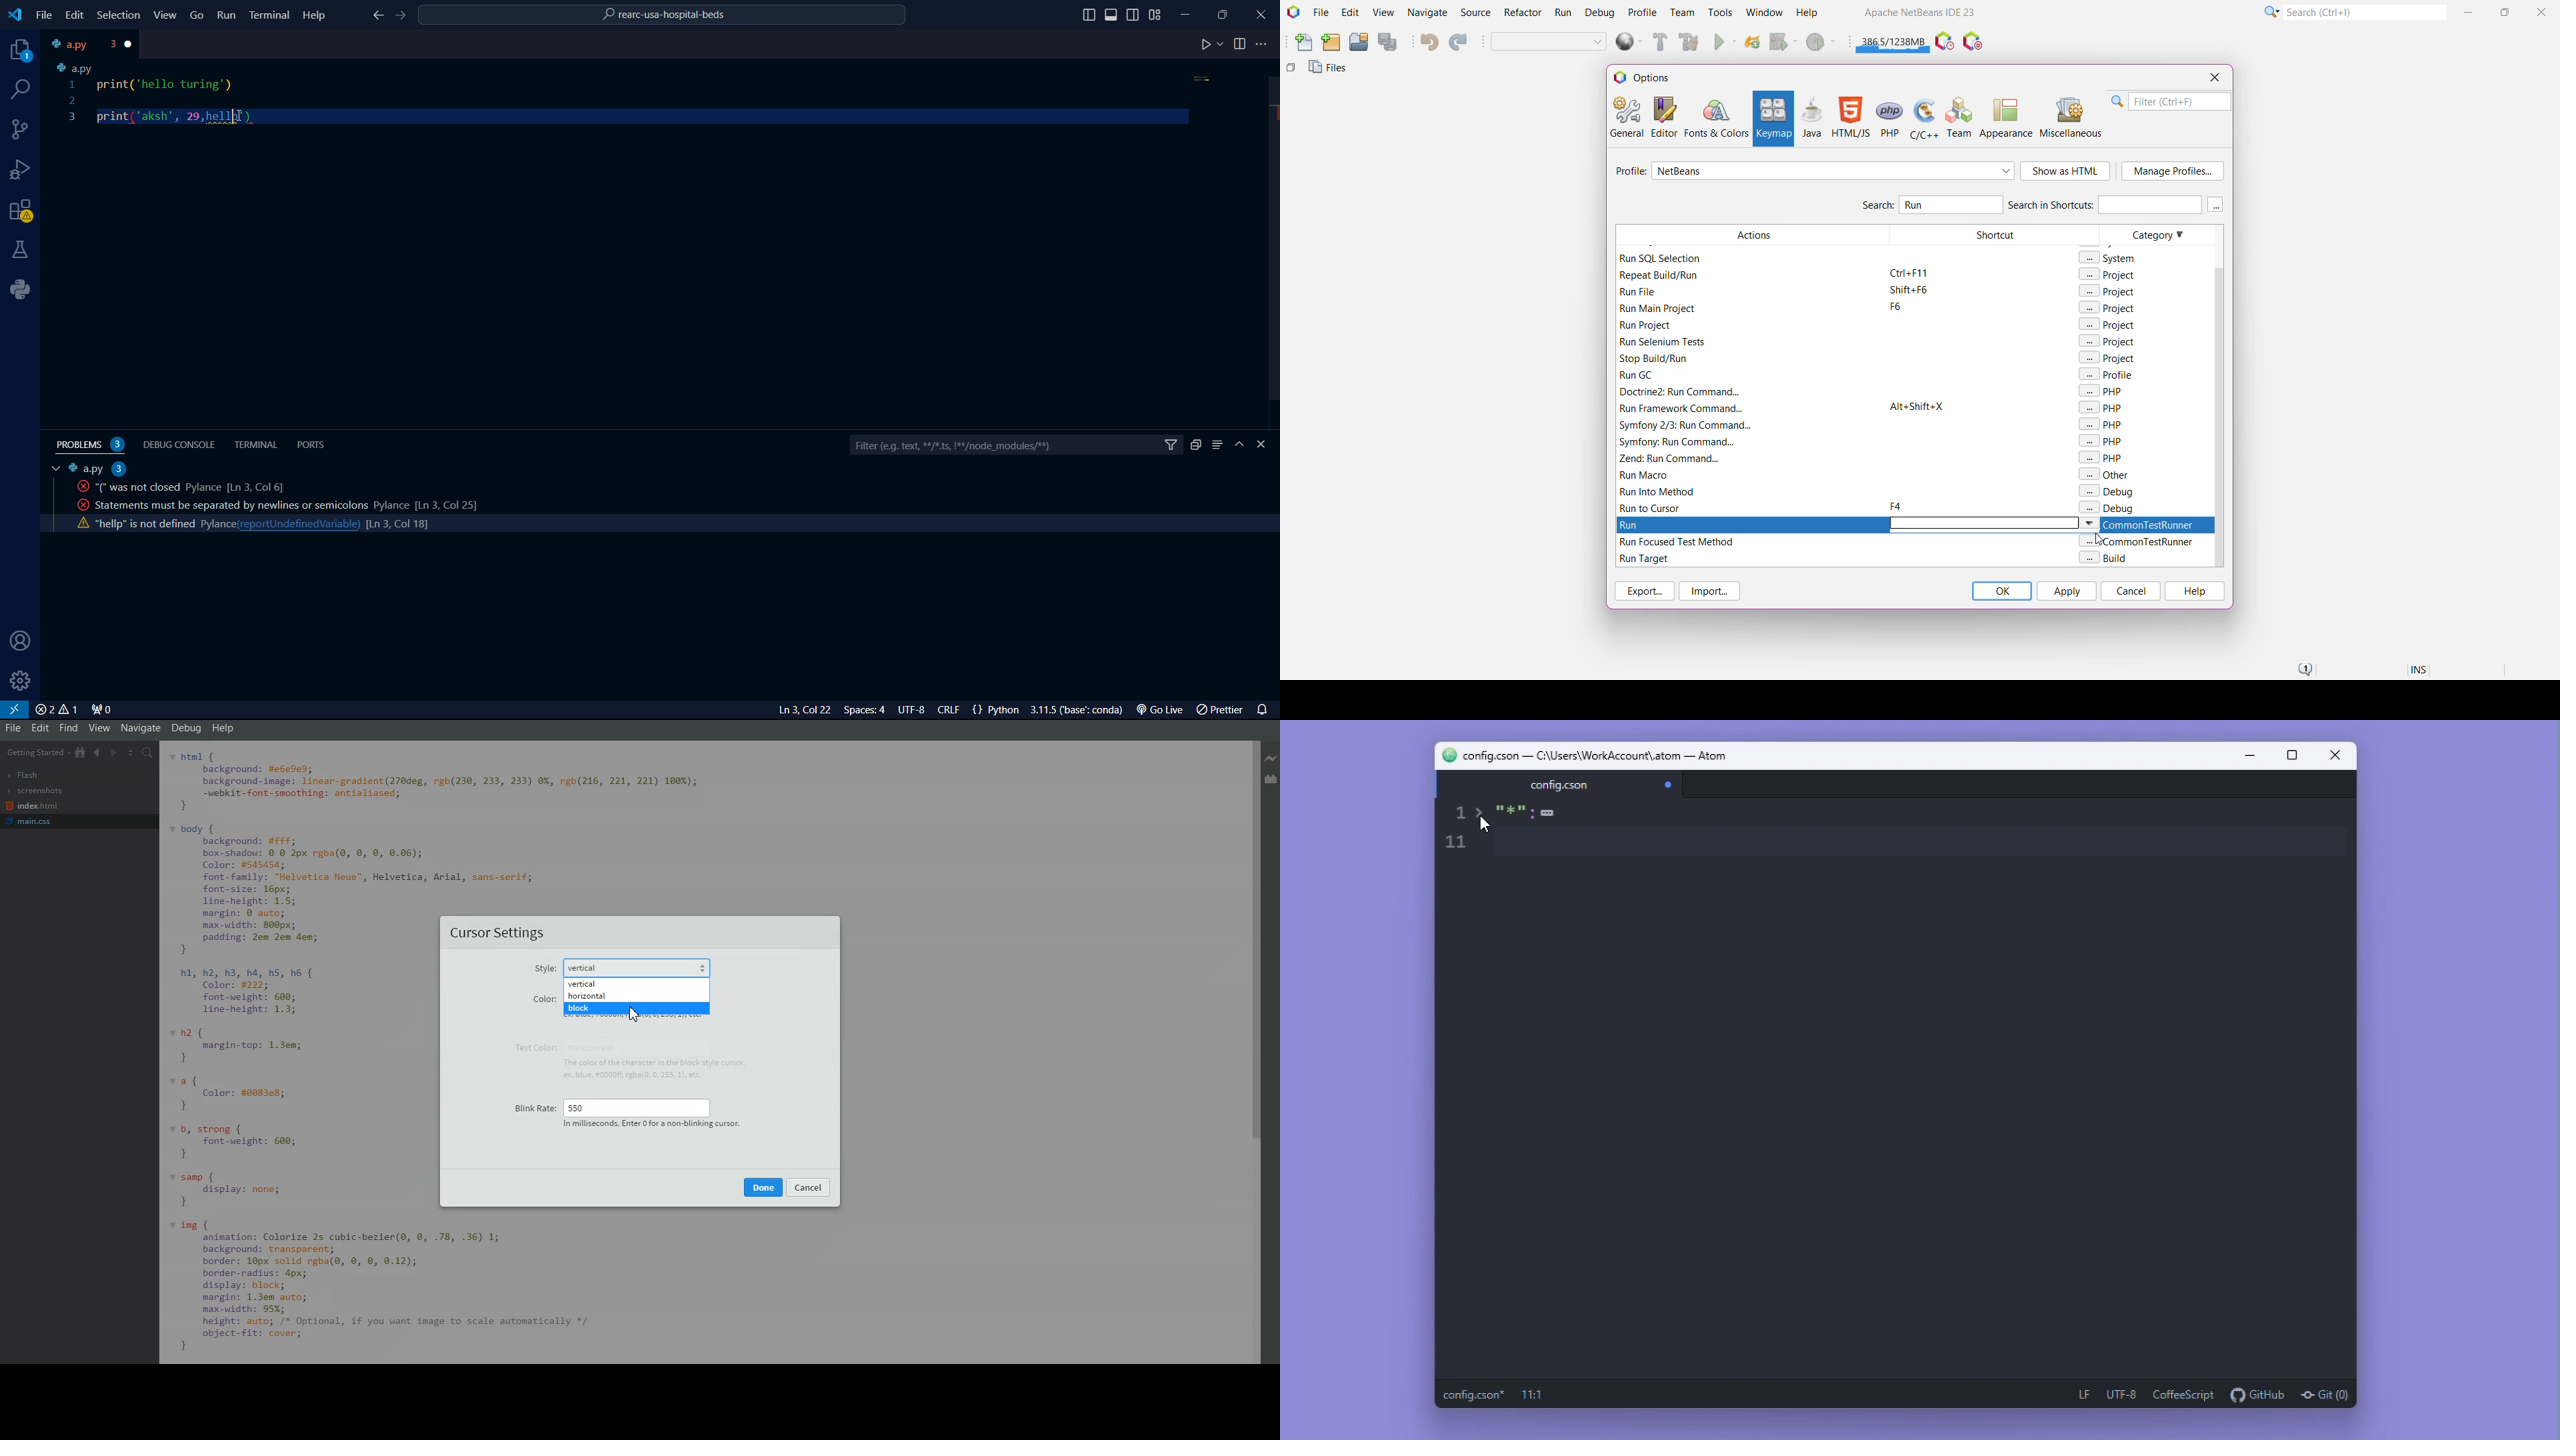 This screenshot has width=2576, height=1456. I want to click on Select required profile from the list, so click(1833, 171).